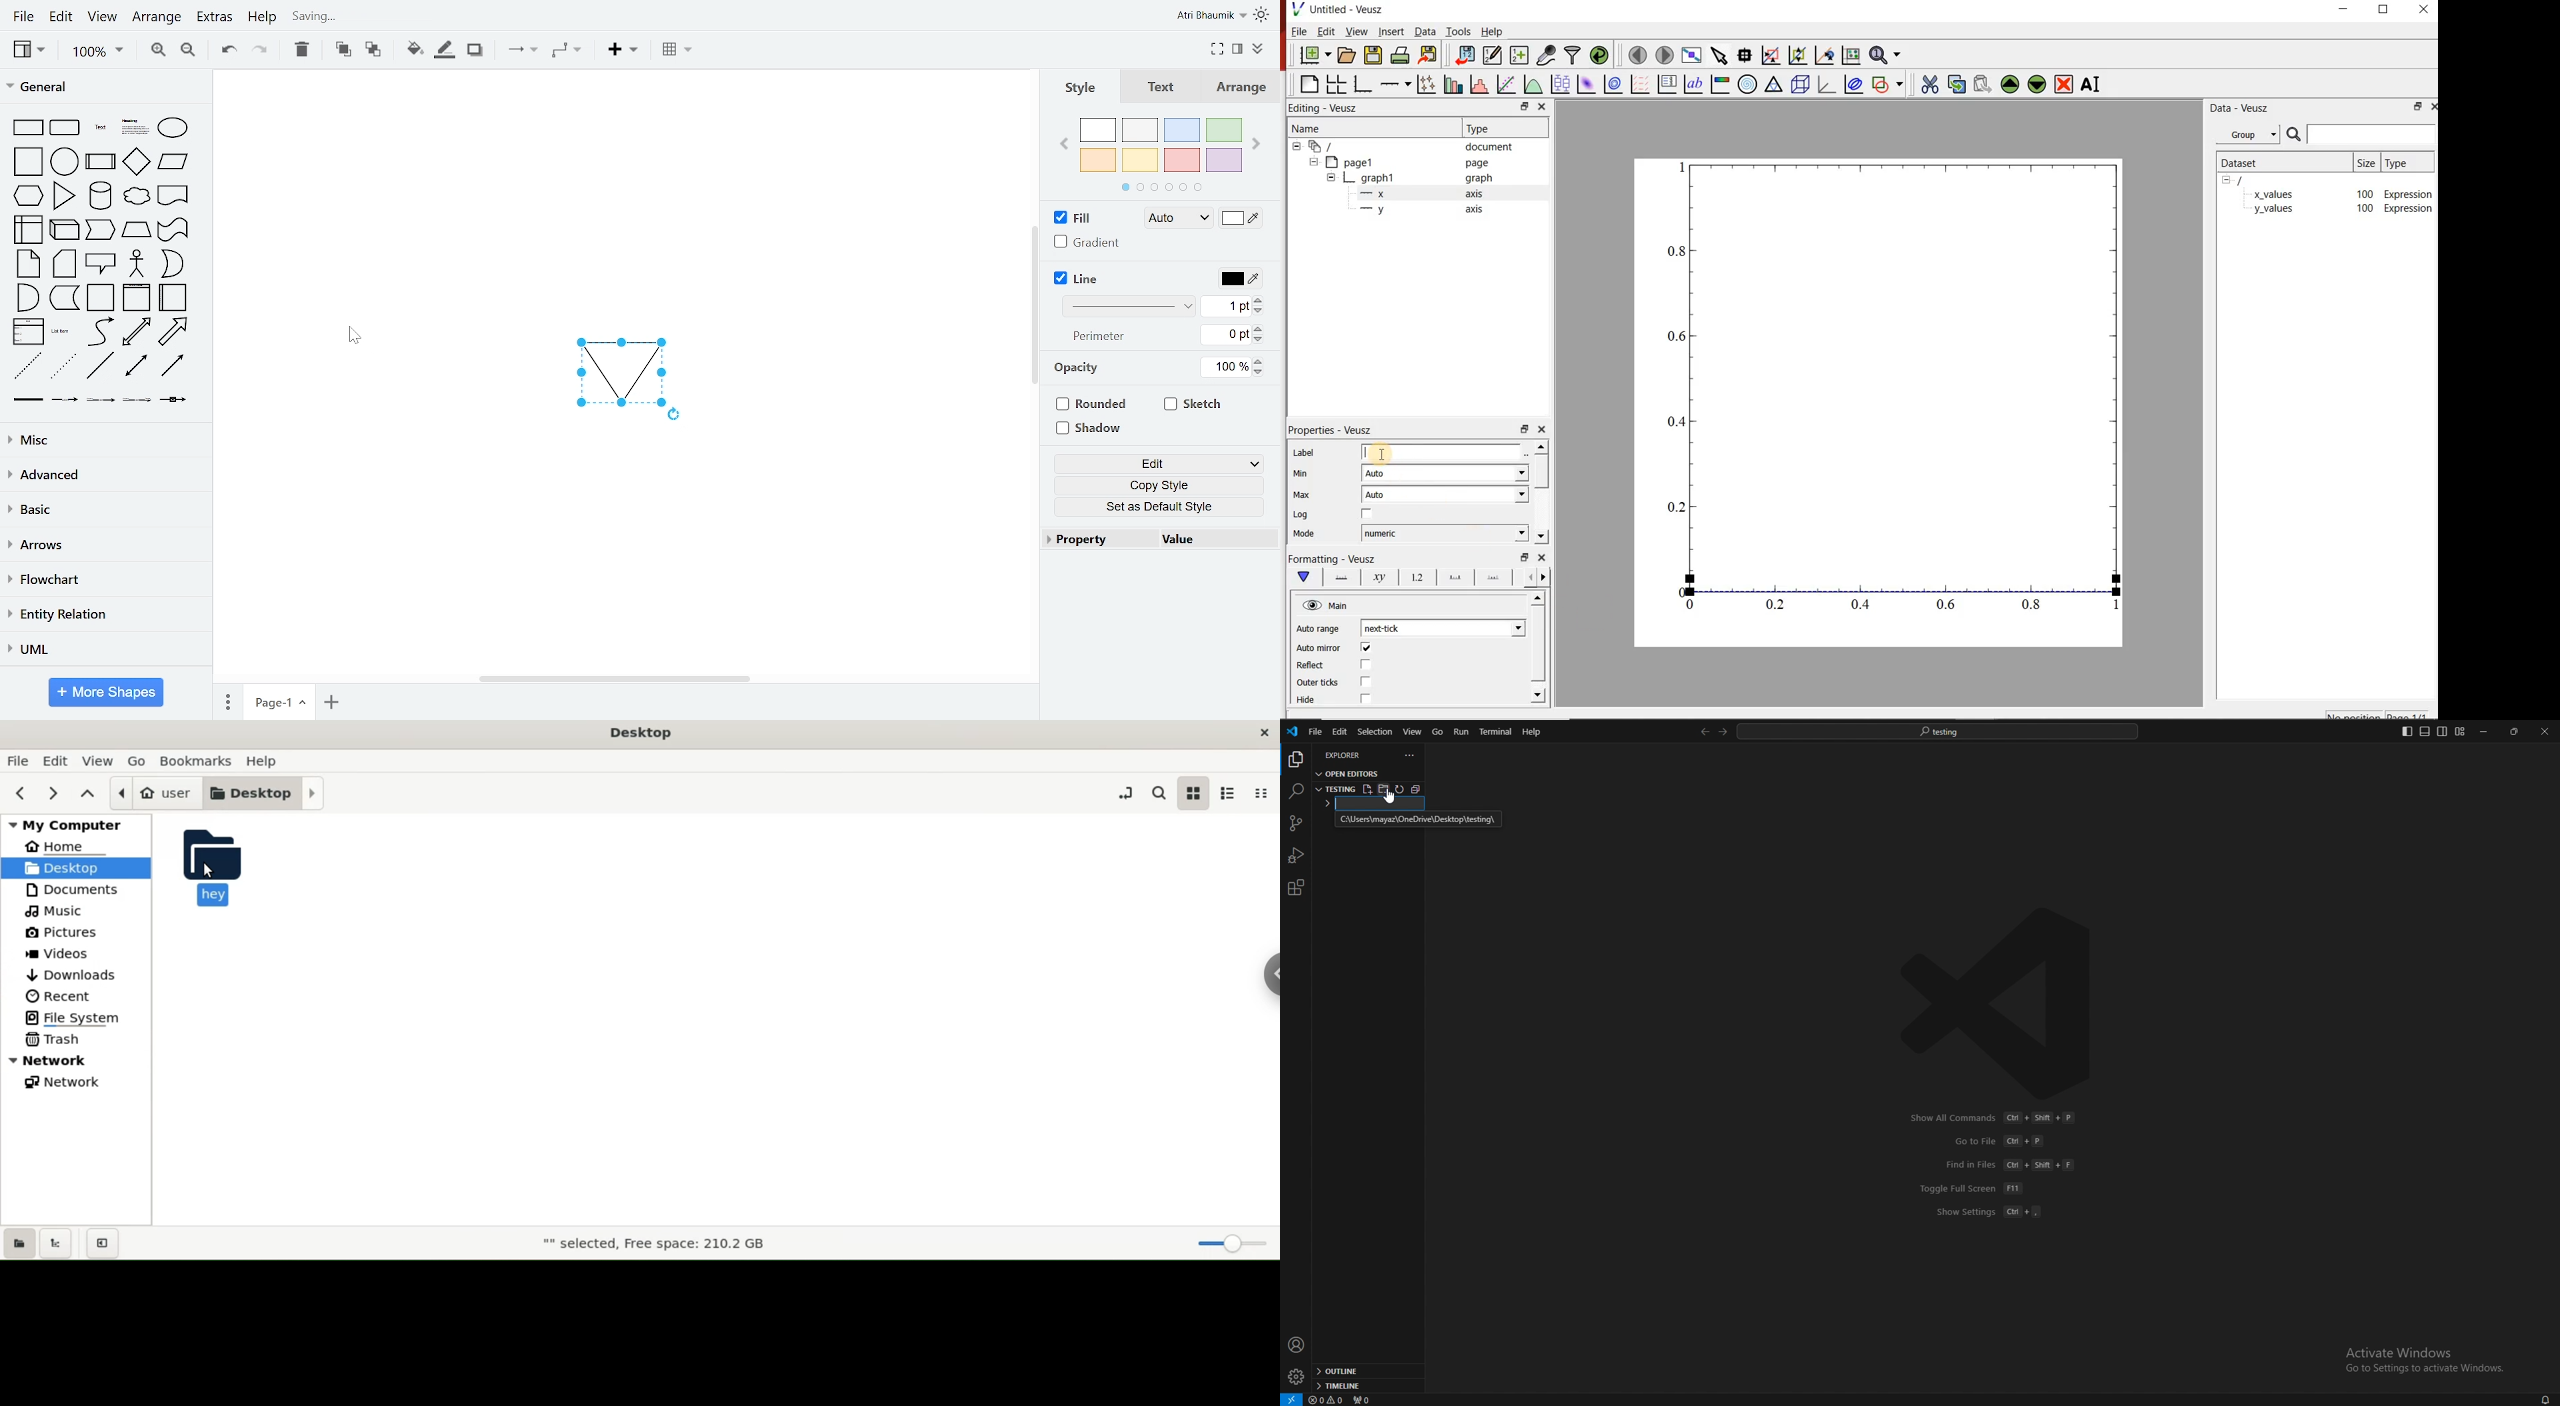 This screenshot has height=1428, width=2576. I want to click on text, so click(99, 128).